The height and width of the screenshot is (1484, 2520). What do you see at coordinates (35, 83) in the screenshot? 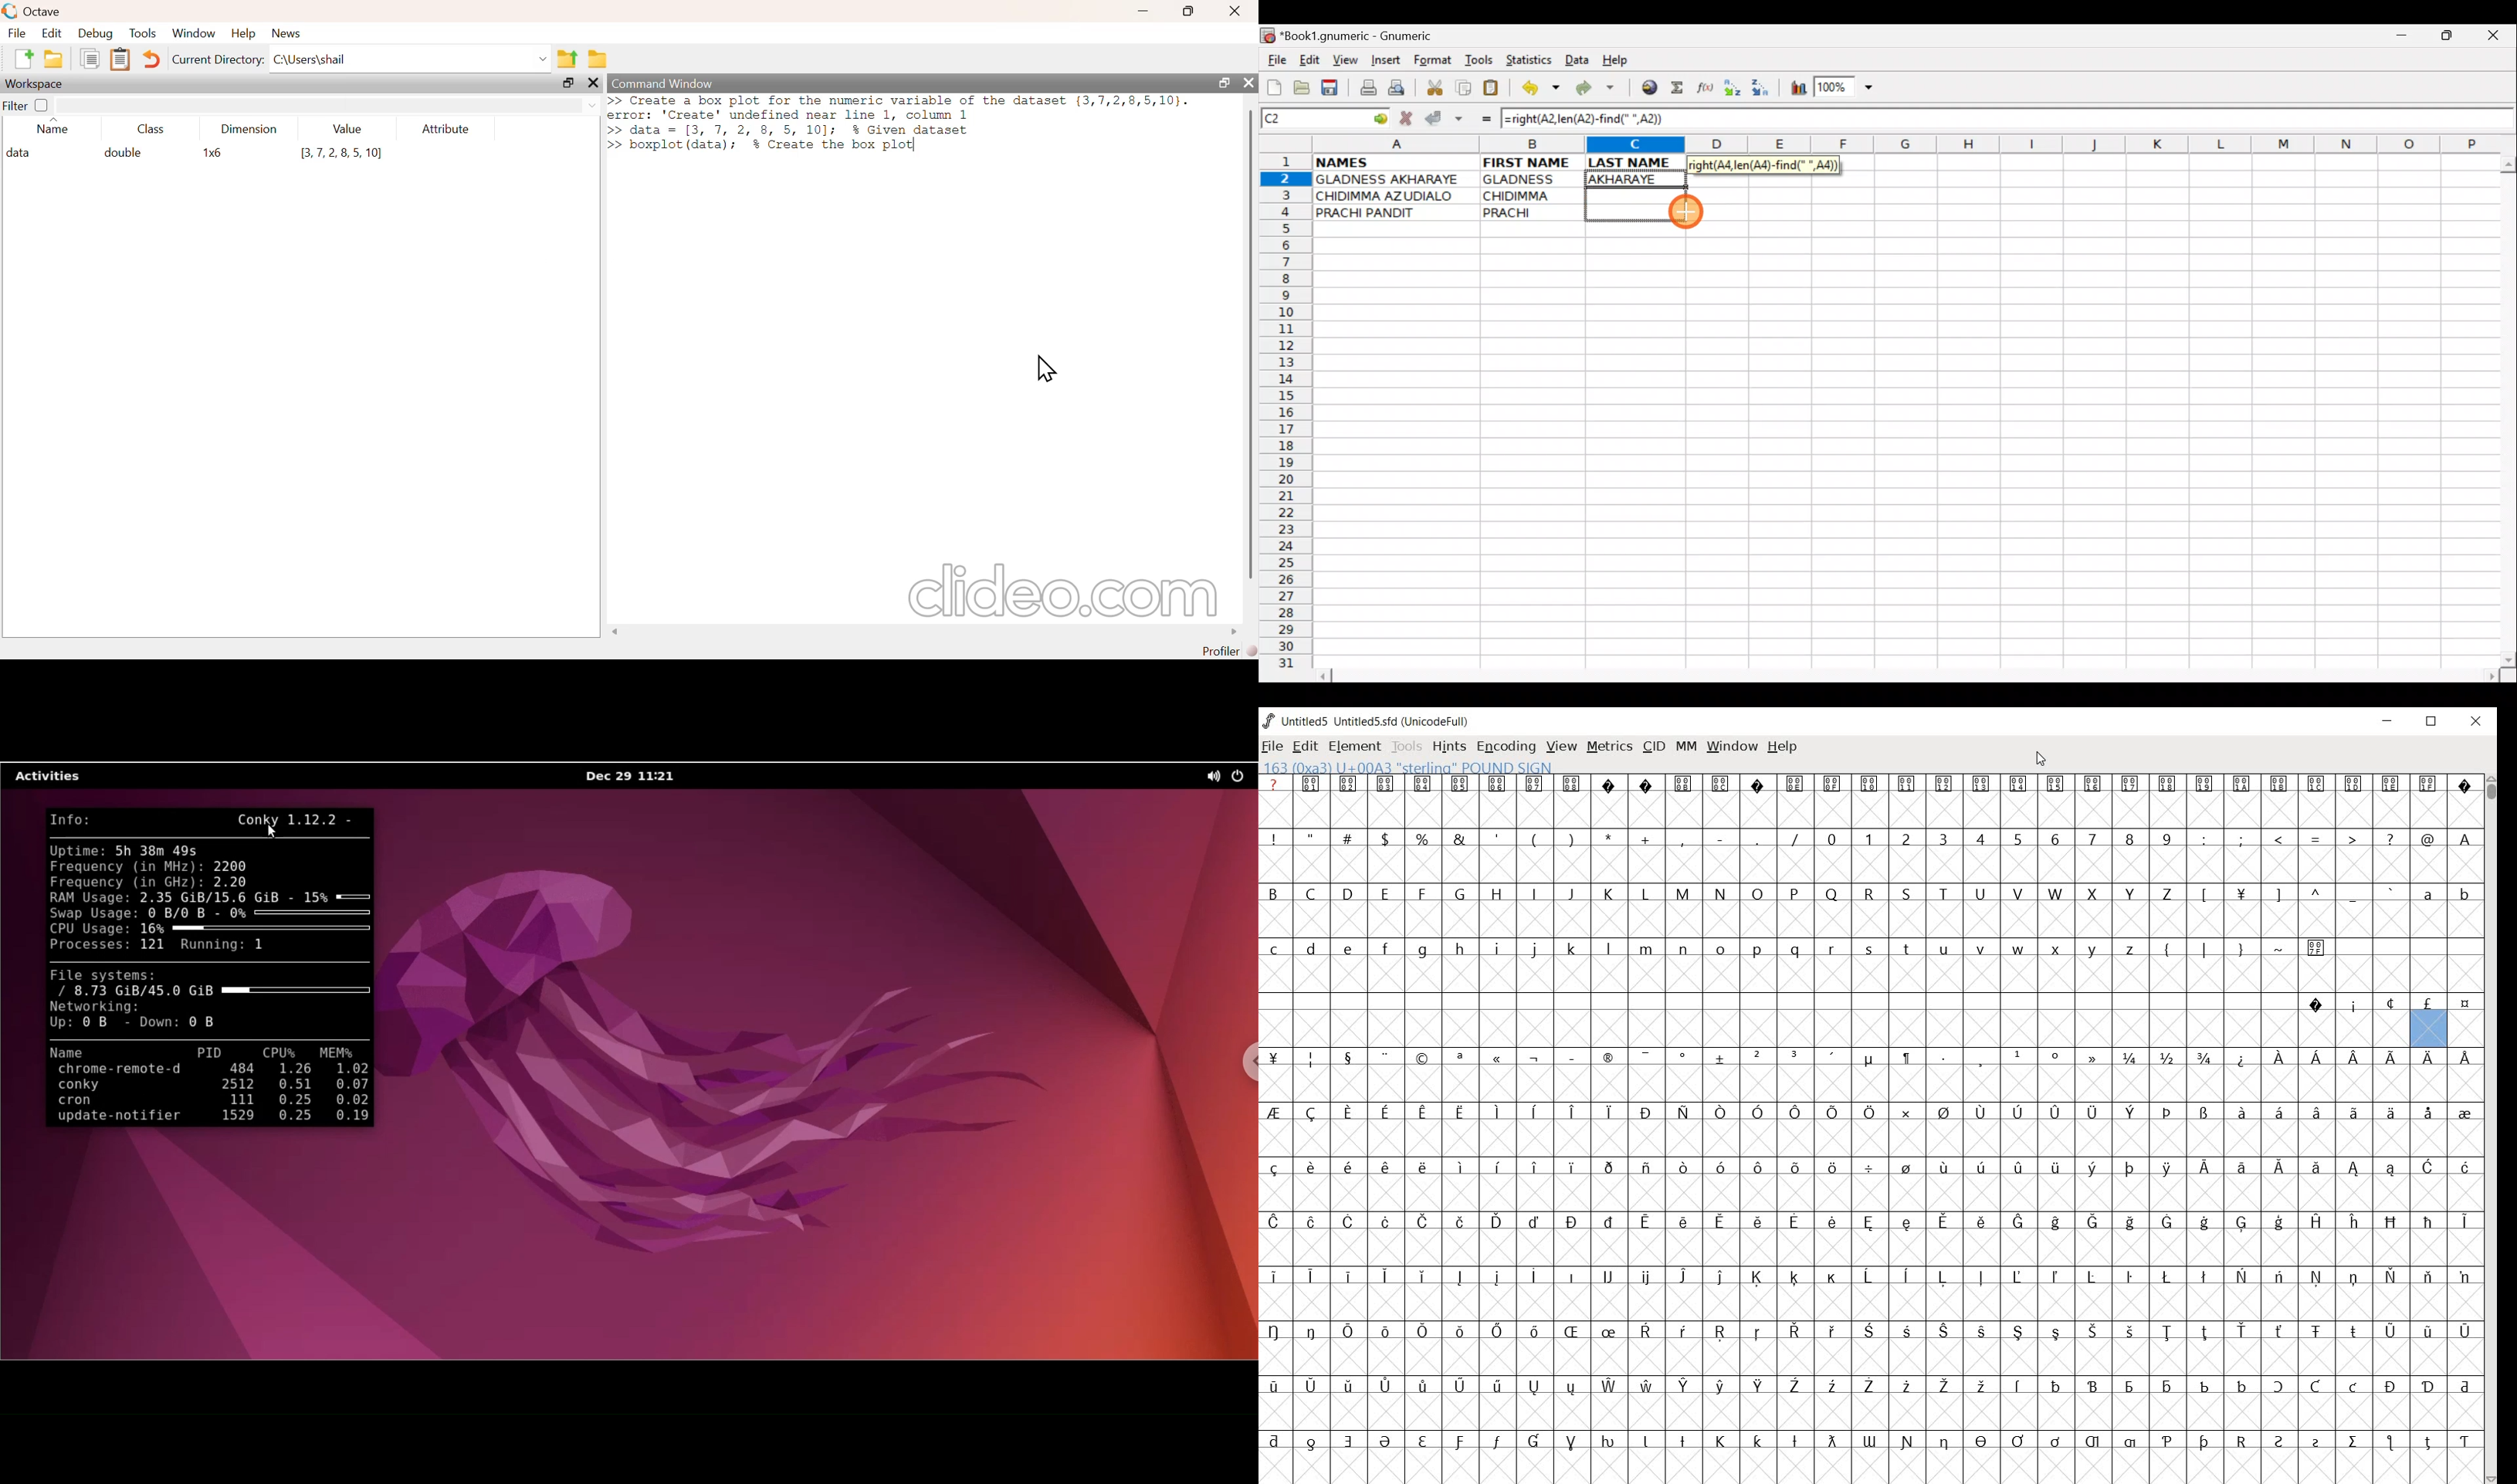
I see `workspace` at bounding box center [35, 83].